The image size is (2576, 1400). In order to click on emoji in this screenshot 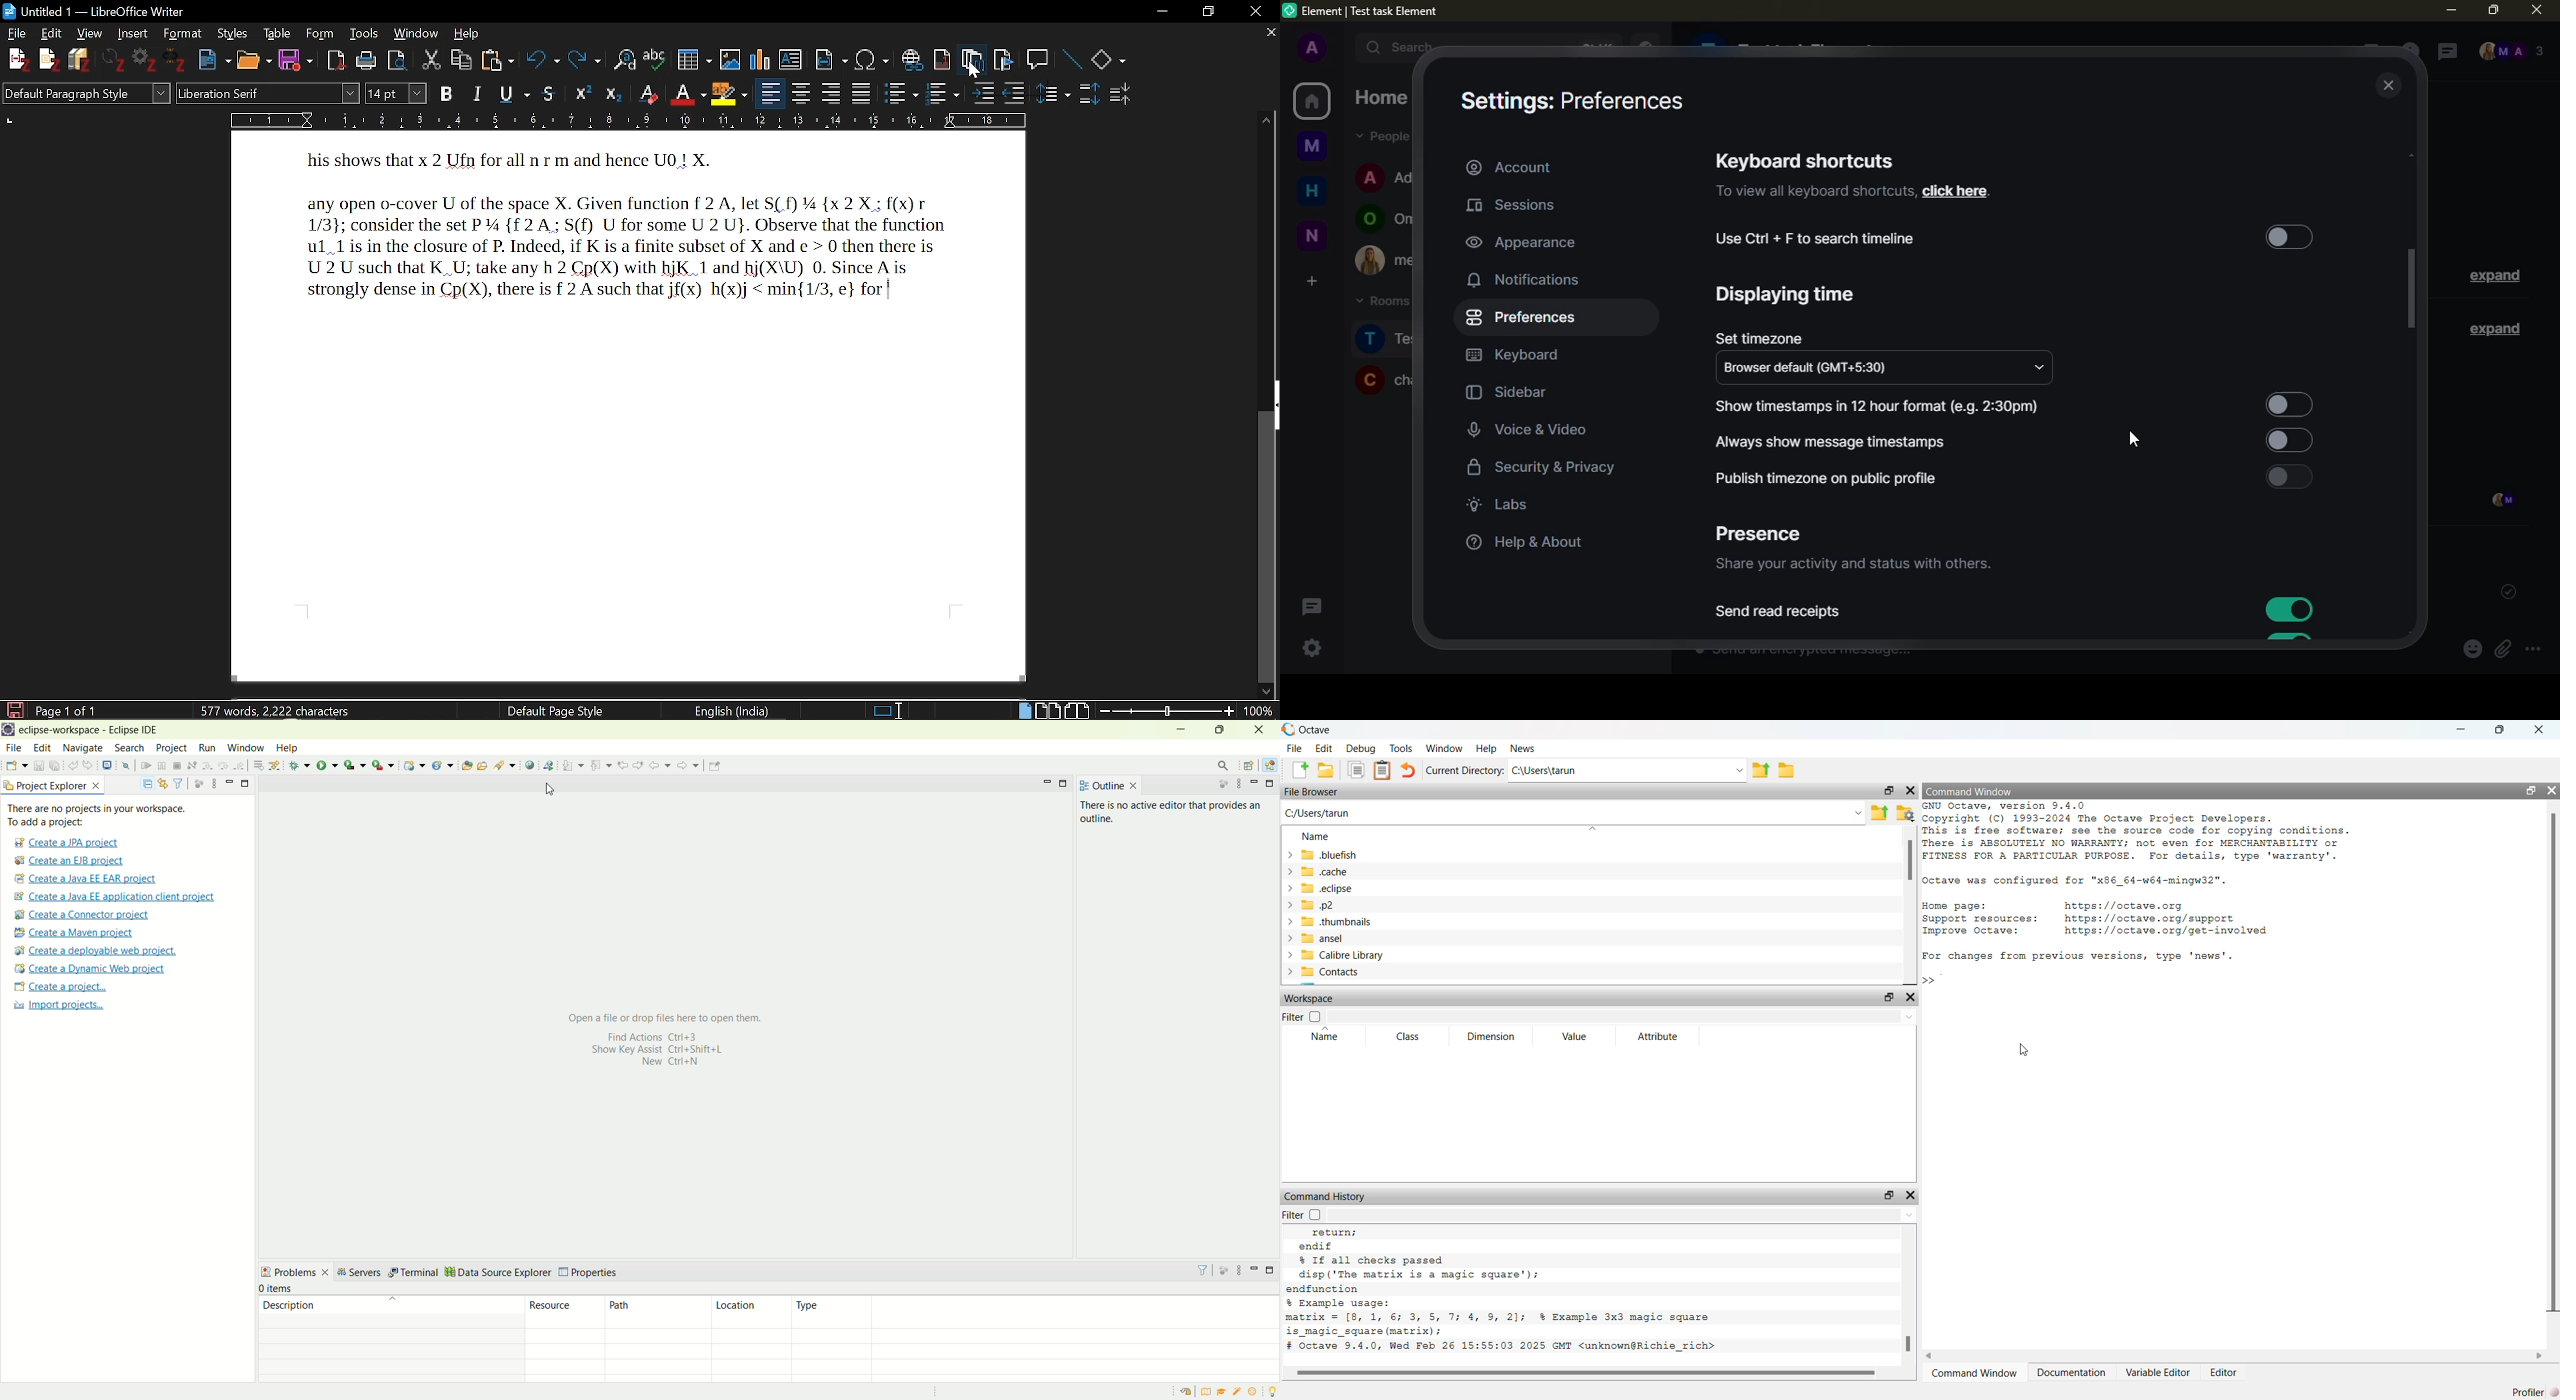, I will do `click(2472, 650)`.